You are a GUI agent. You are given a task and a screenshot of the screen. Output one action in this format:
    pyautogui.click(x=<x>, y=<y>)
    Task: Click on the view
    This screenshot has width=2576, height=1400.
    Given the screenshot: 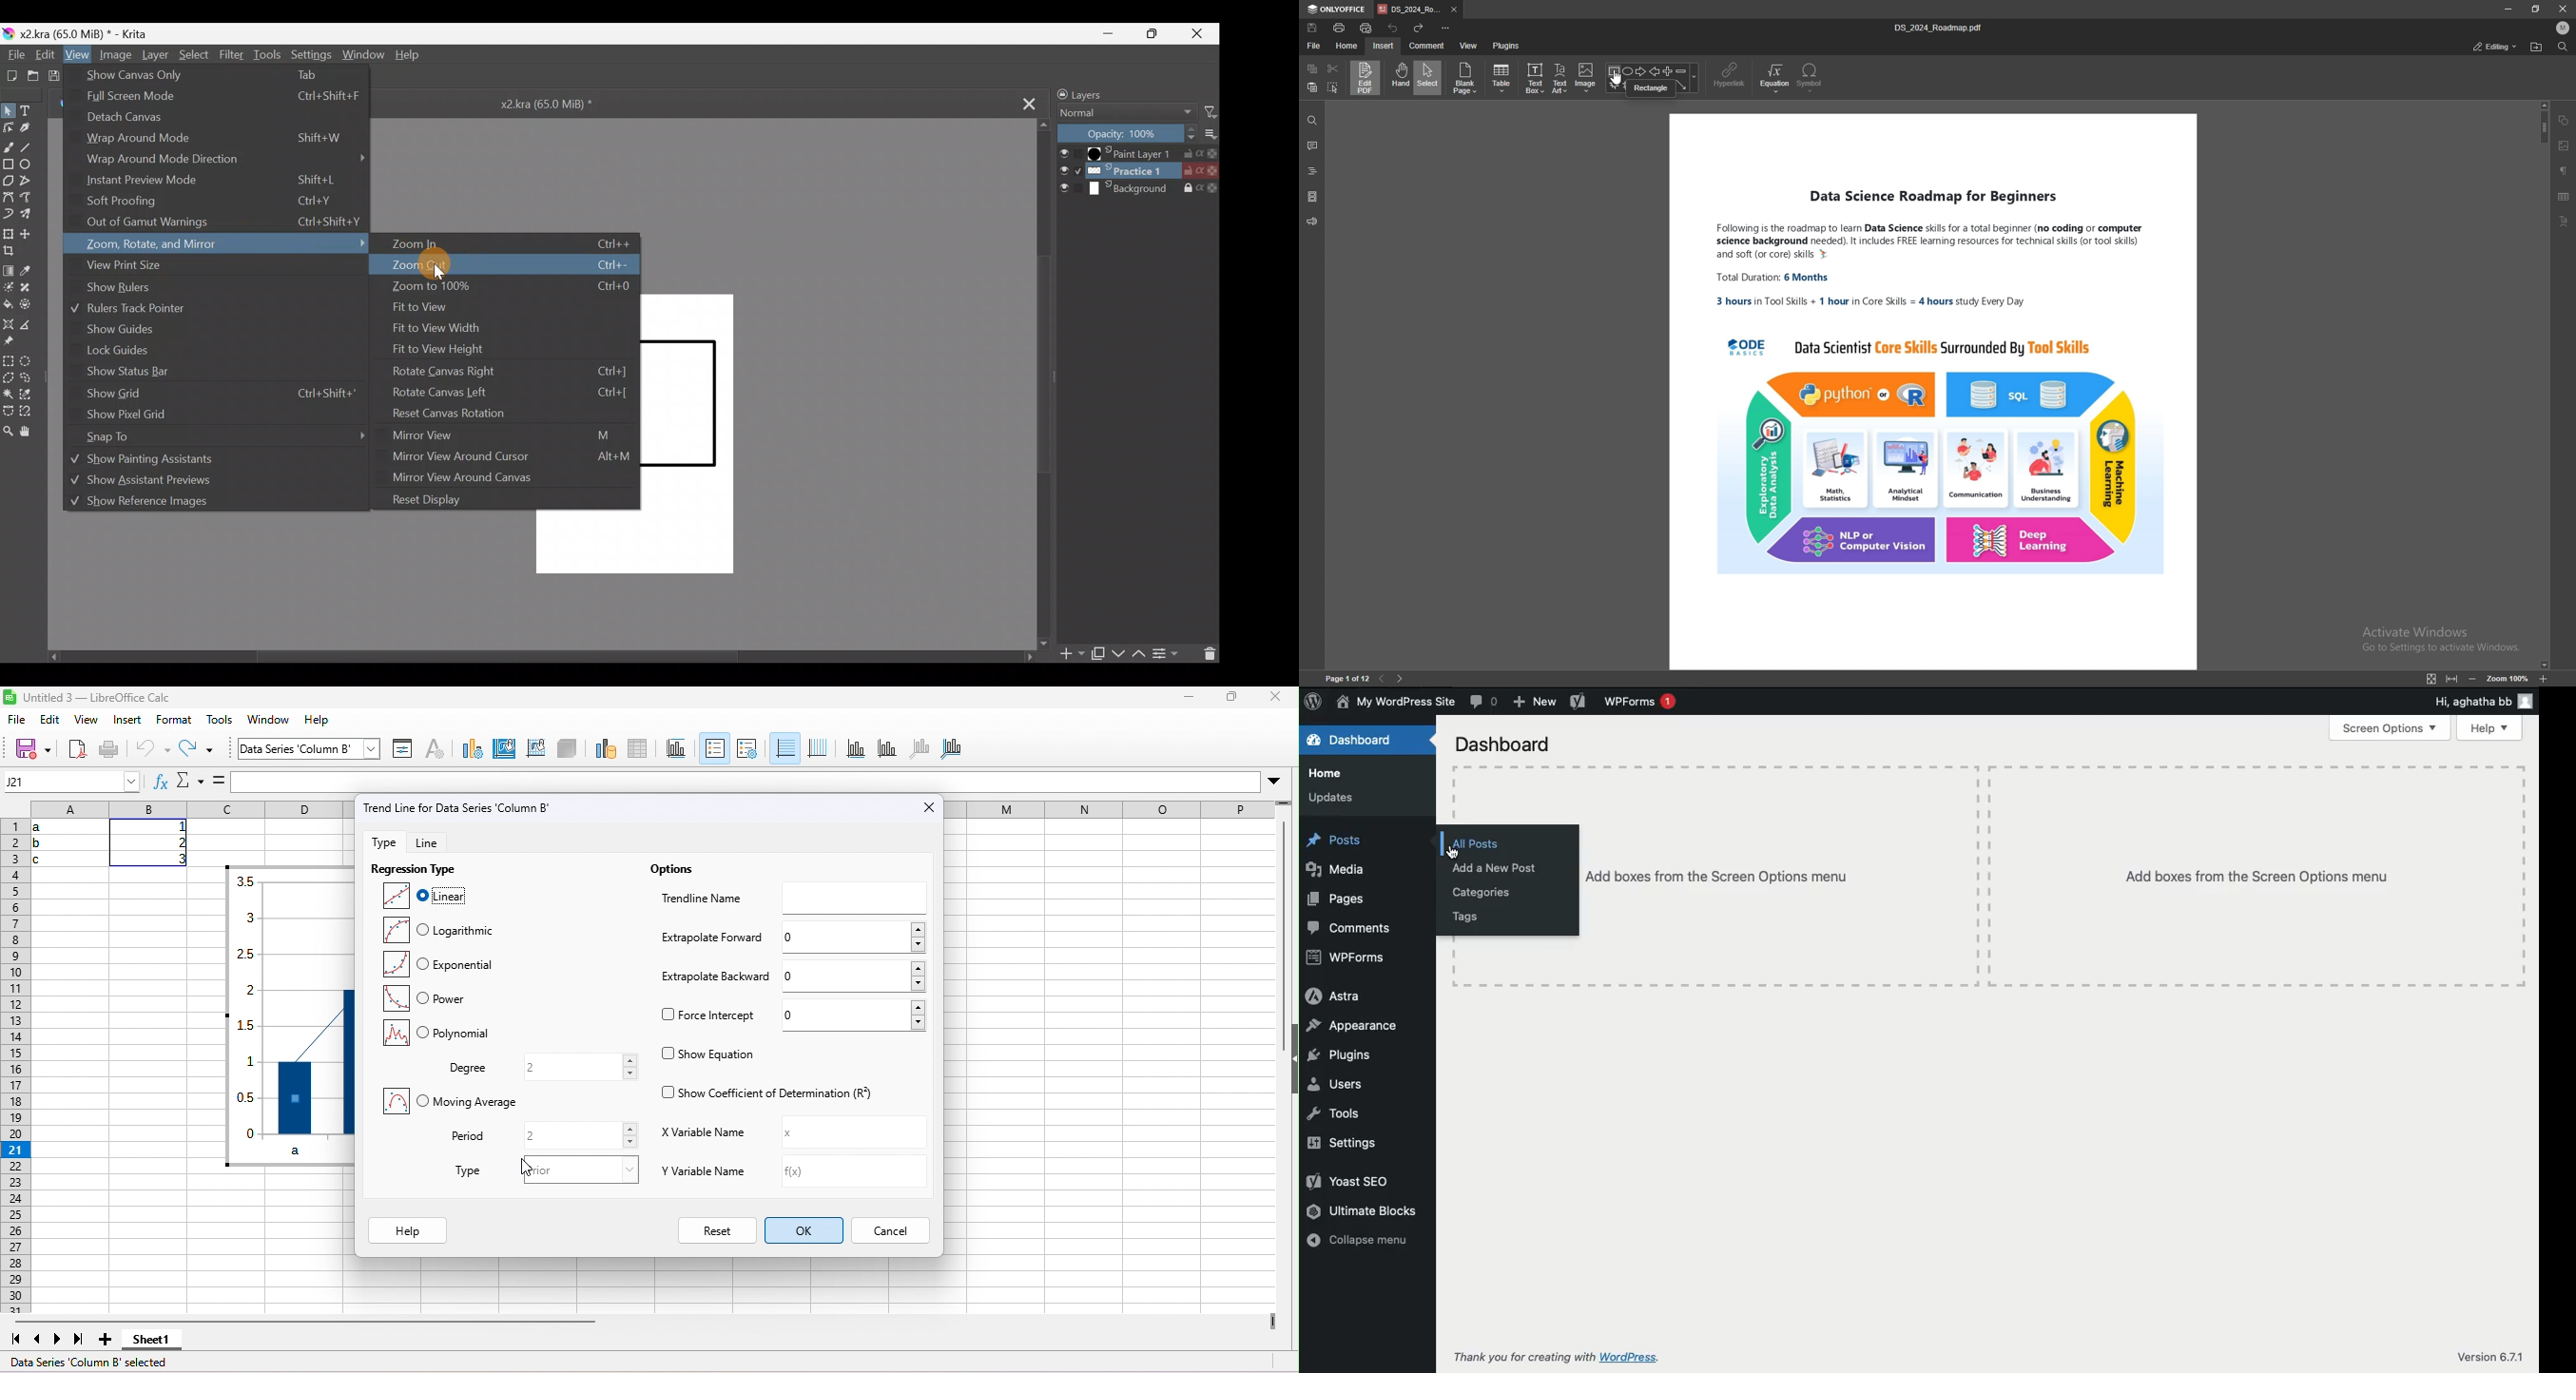 What is the action you would take?
    pyautogui.click(x=1469, y=46)
    